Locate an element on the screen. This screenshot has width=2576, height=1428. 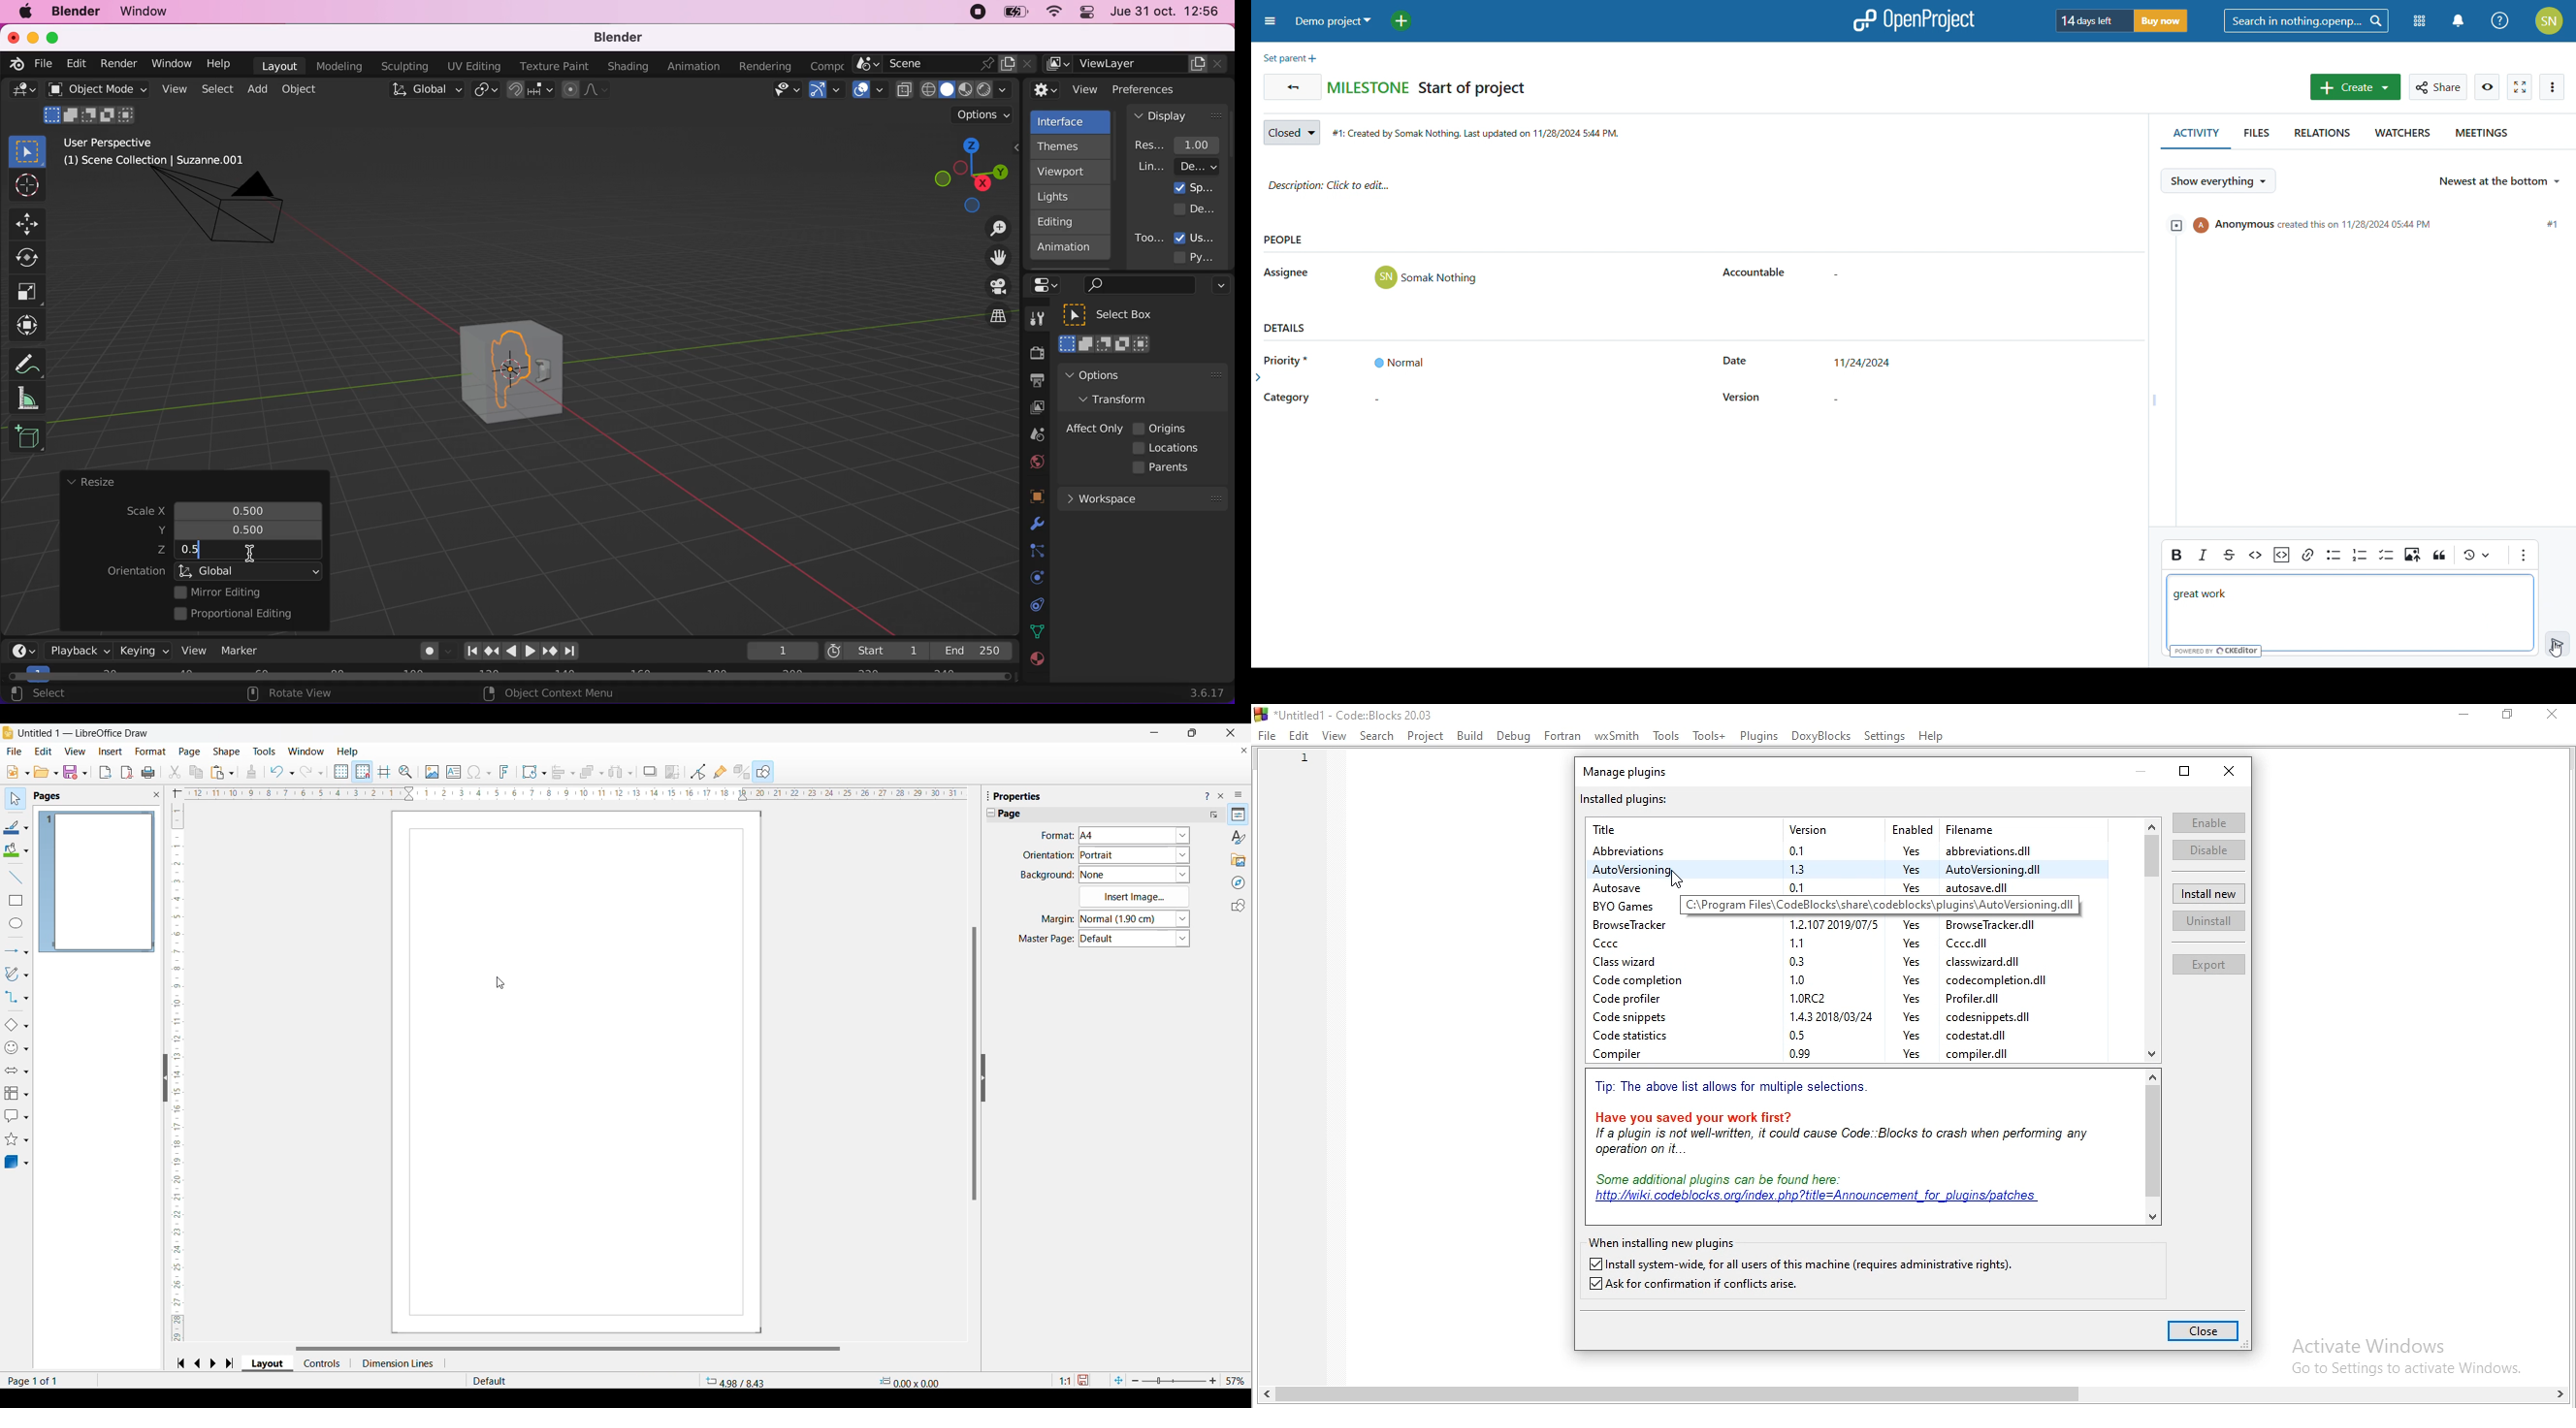
Properties, current sidebar highlighted is located at coordinates (1238, 814).